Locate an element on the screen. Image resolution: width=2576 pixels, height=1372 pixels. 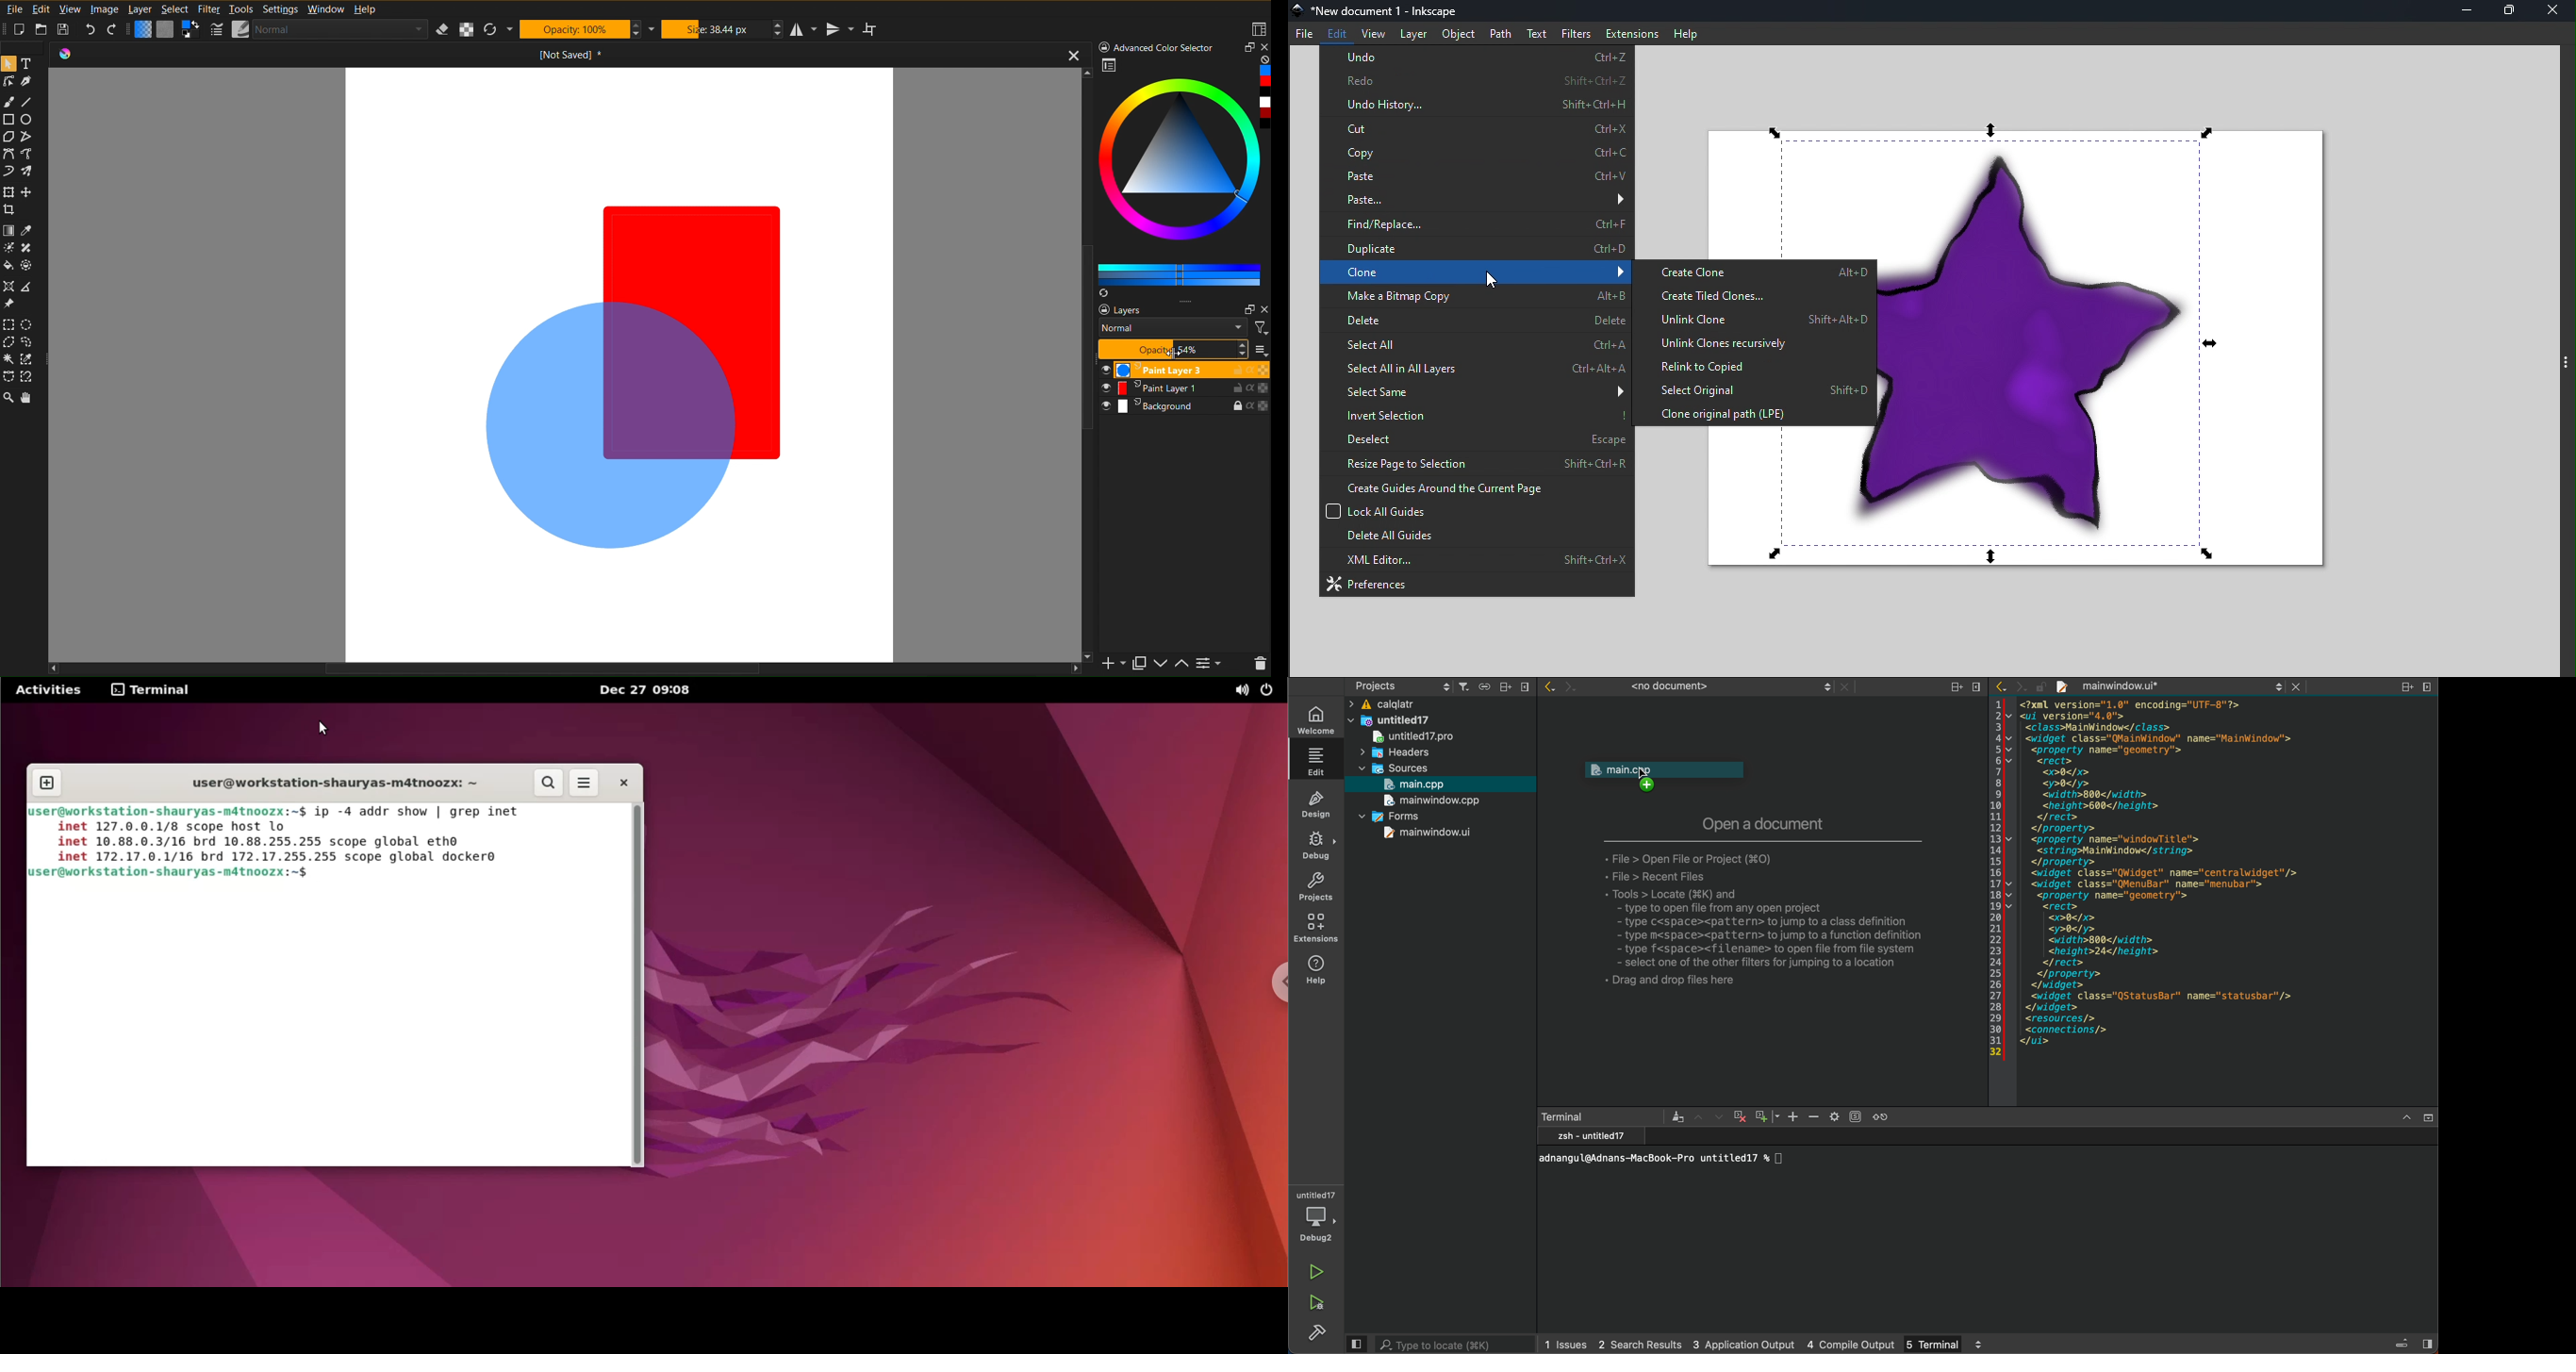
calqlatr is located at coordinates (1418, 705).